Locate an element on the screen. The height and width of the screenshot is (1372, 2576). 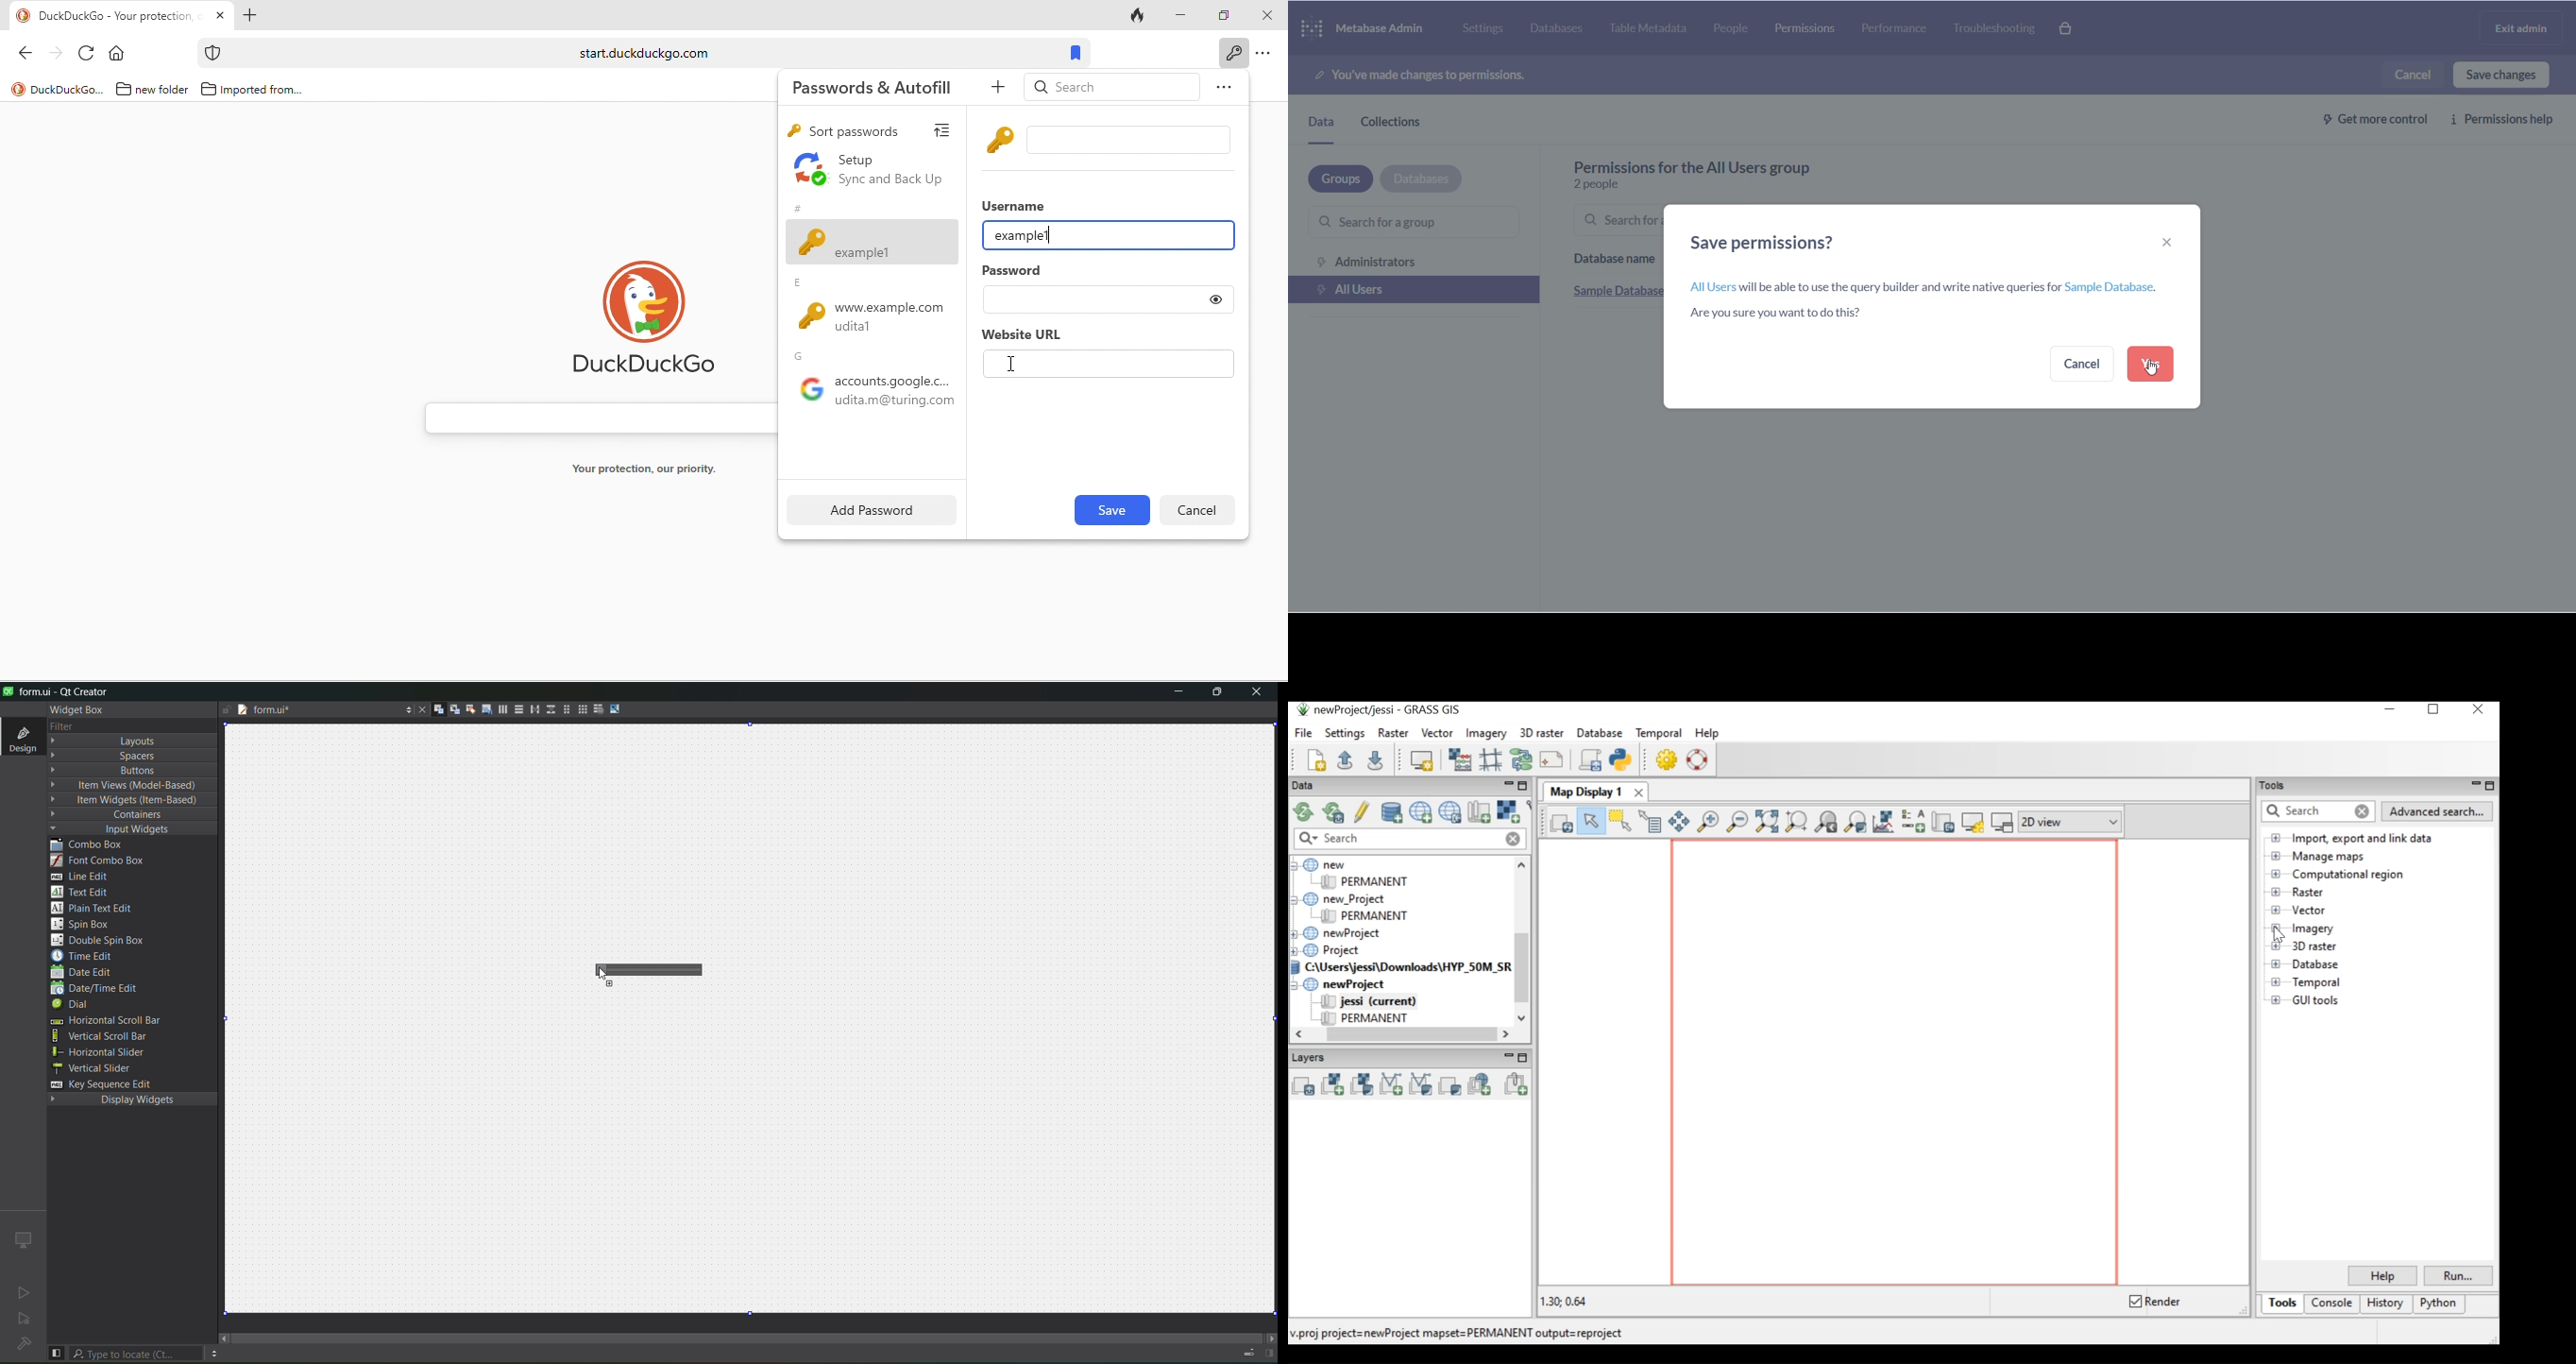
sample database is located at coordinates (1615, 291).